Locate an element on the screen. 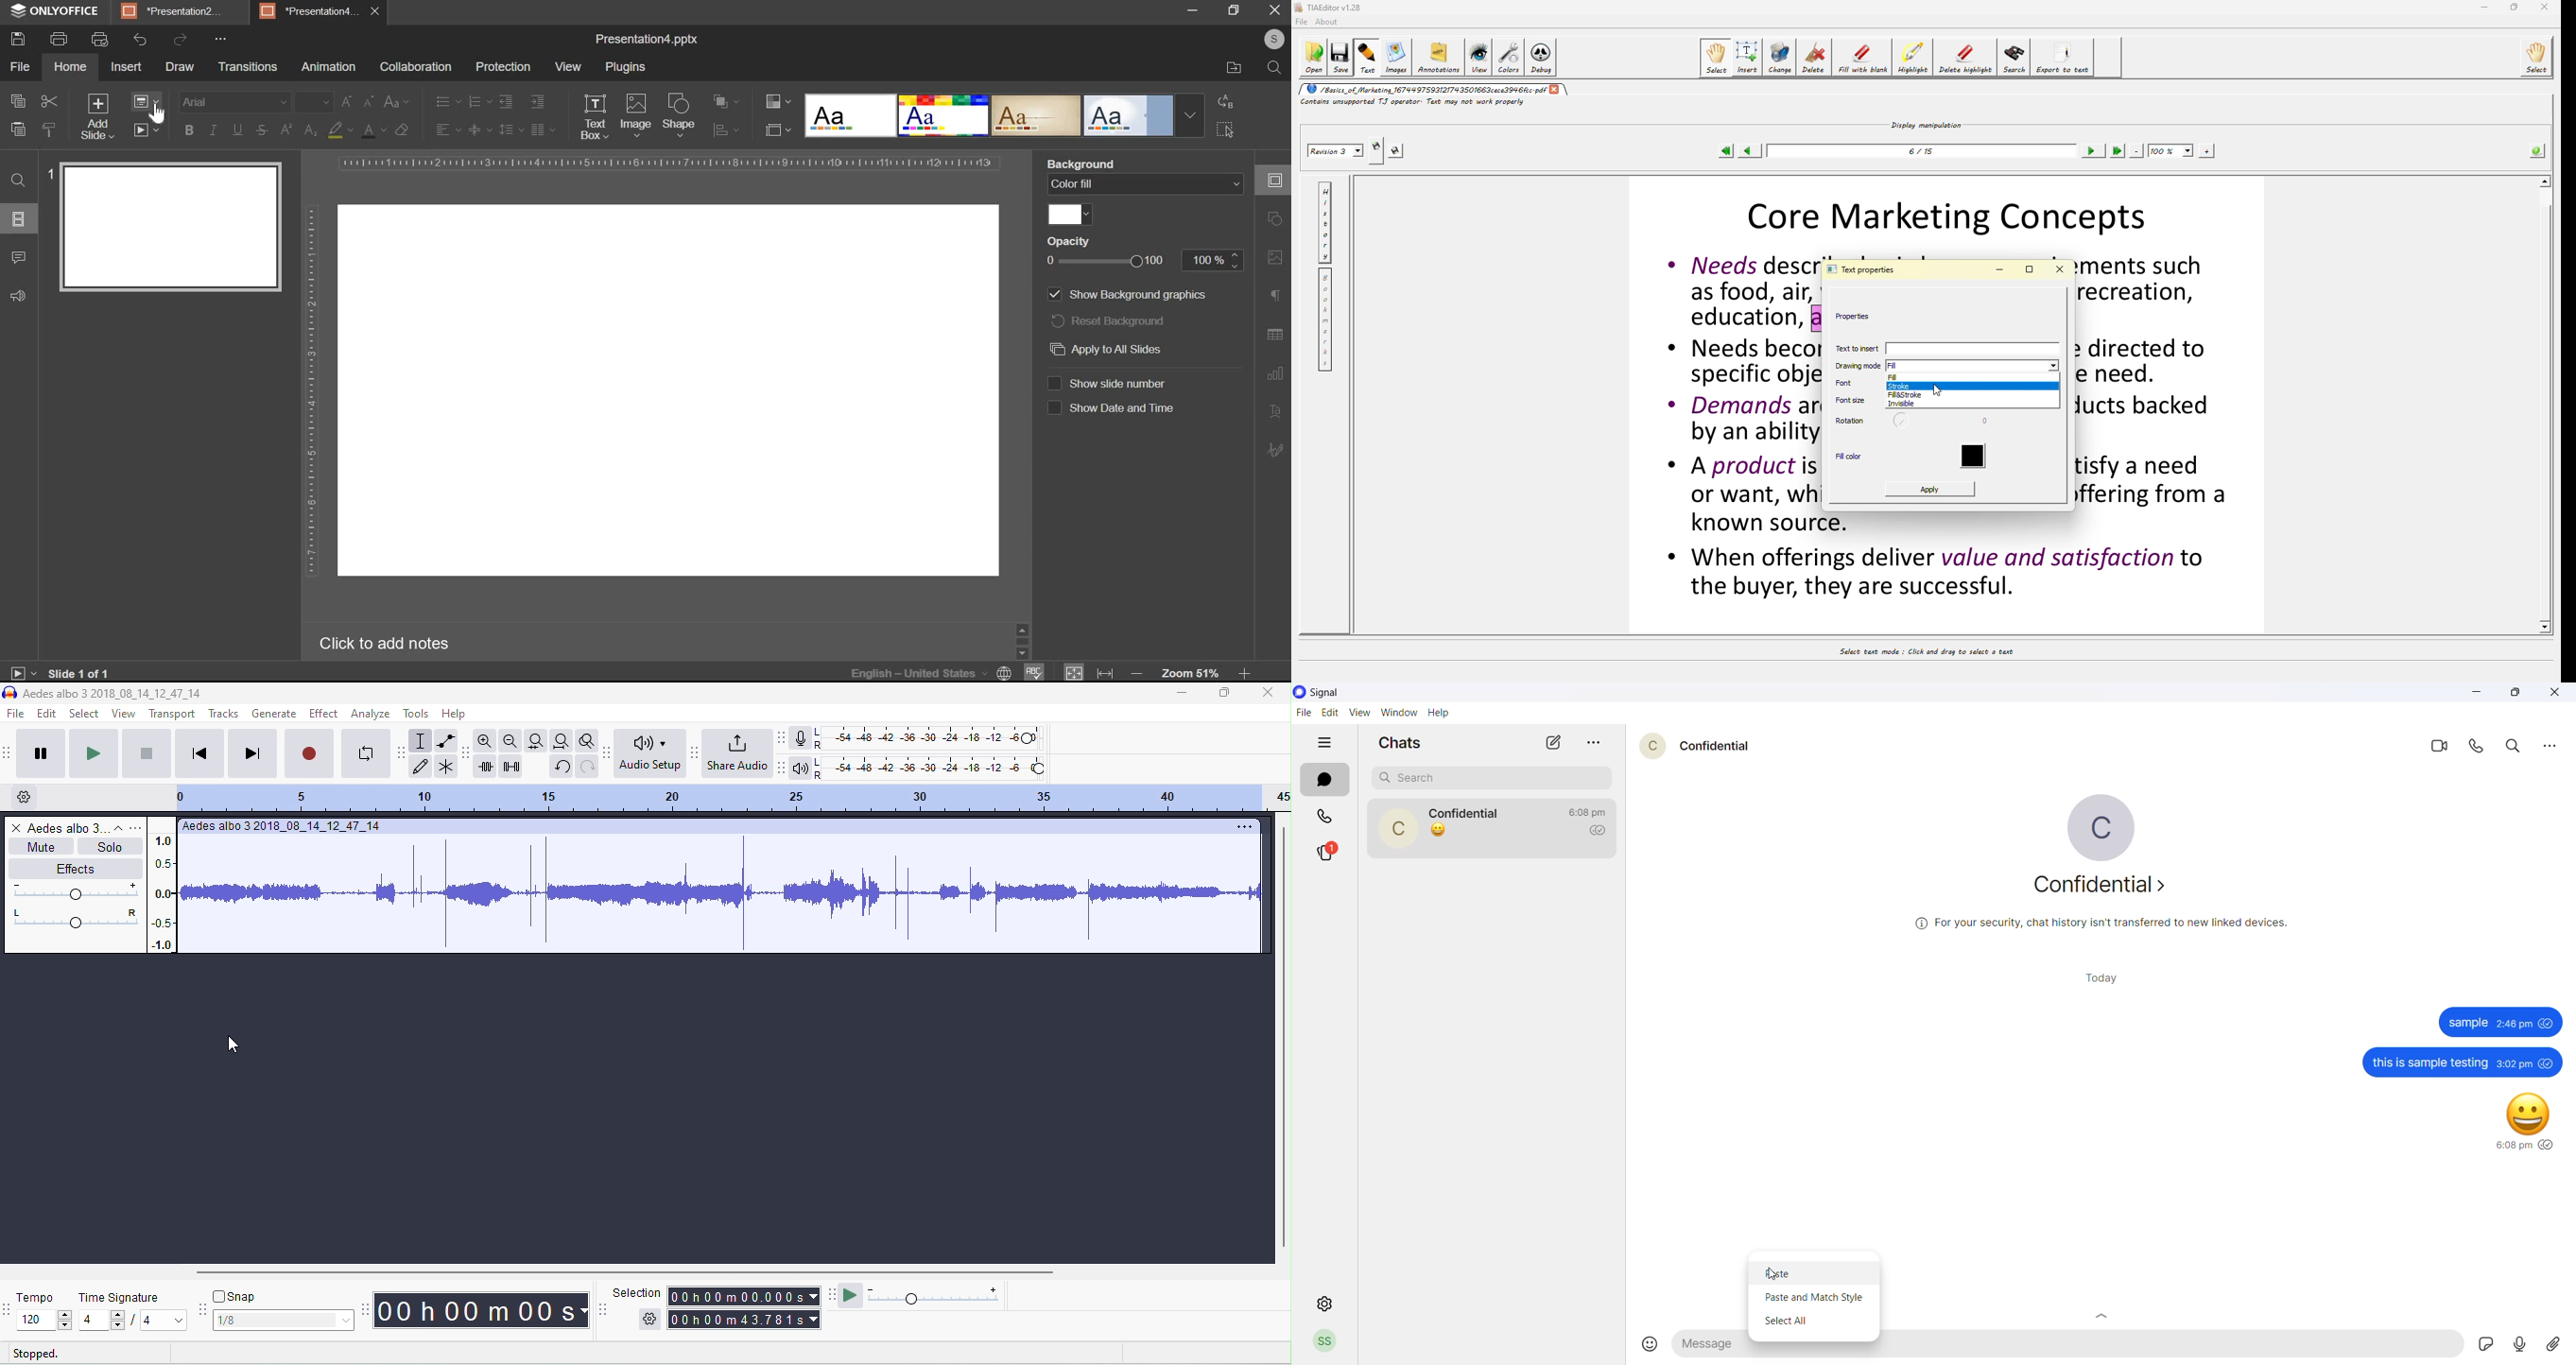  presentation4.pptx is located at coordinates (644, 39).